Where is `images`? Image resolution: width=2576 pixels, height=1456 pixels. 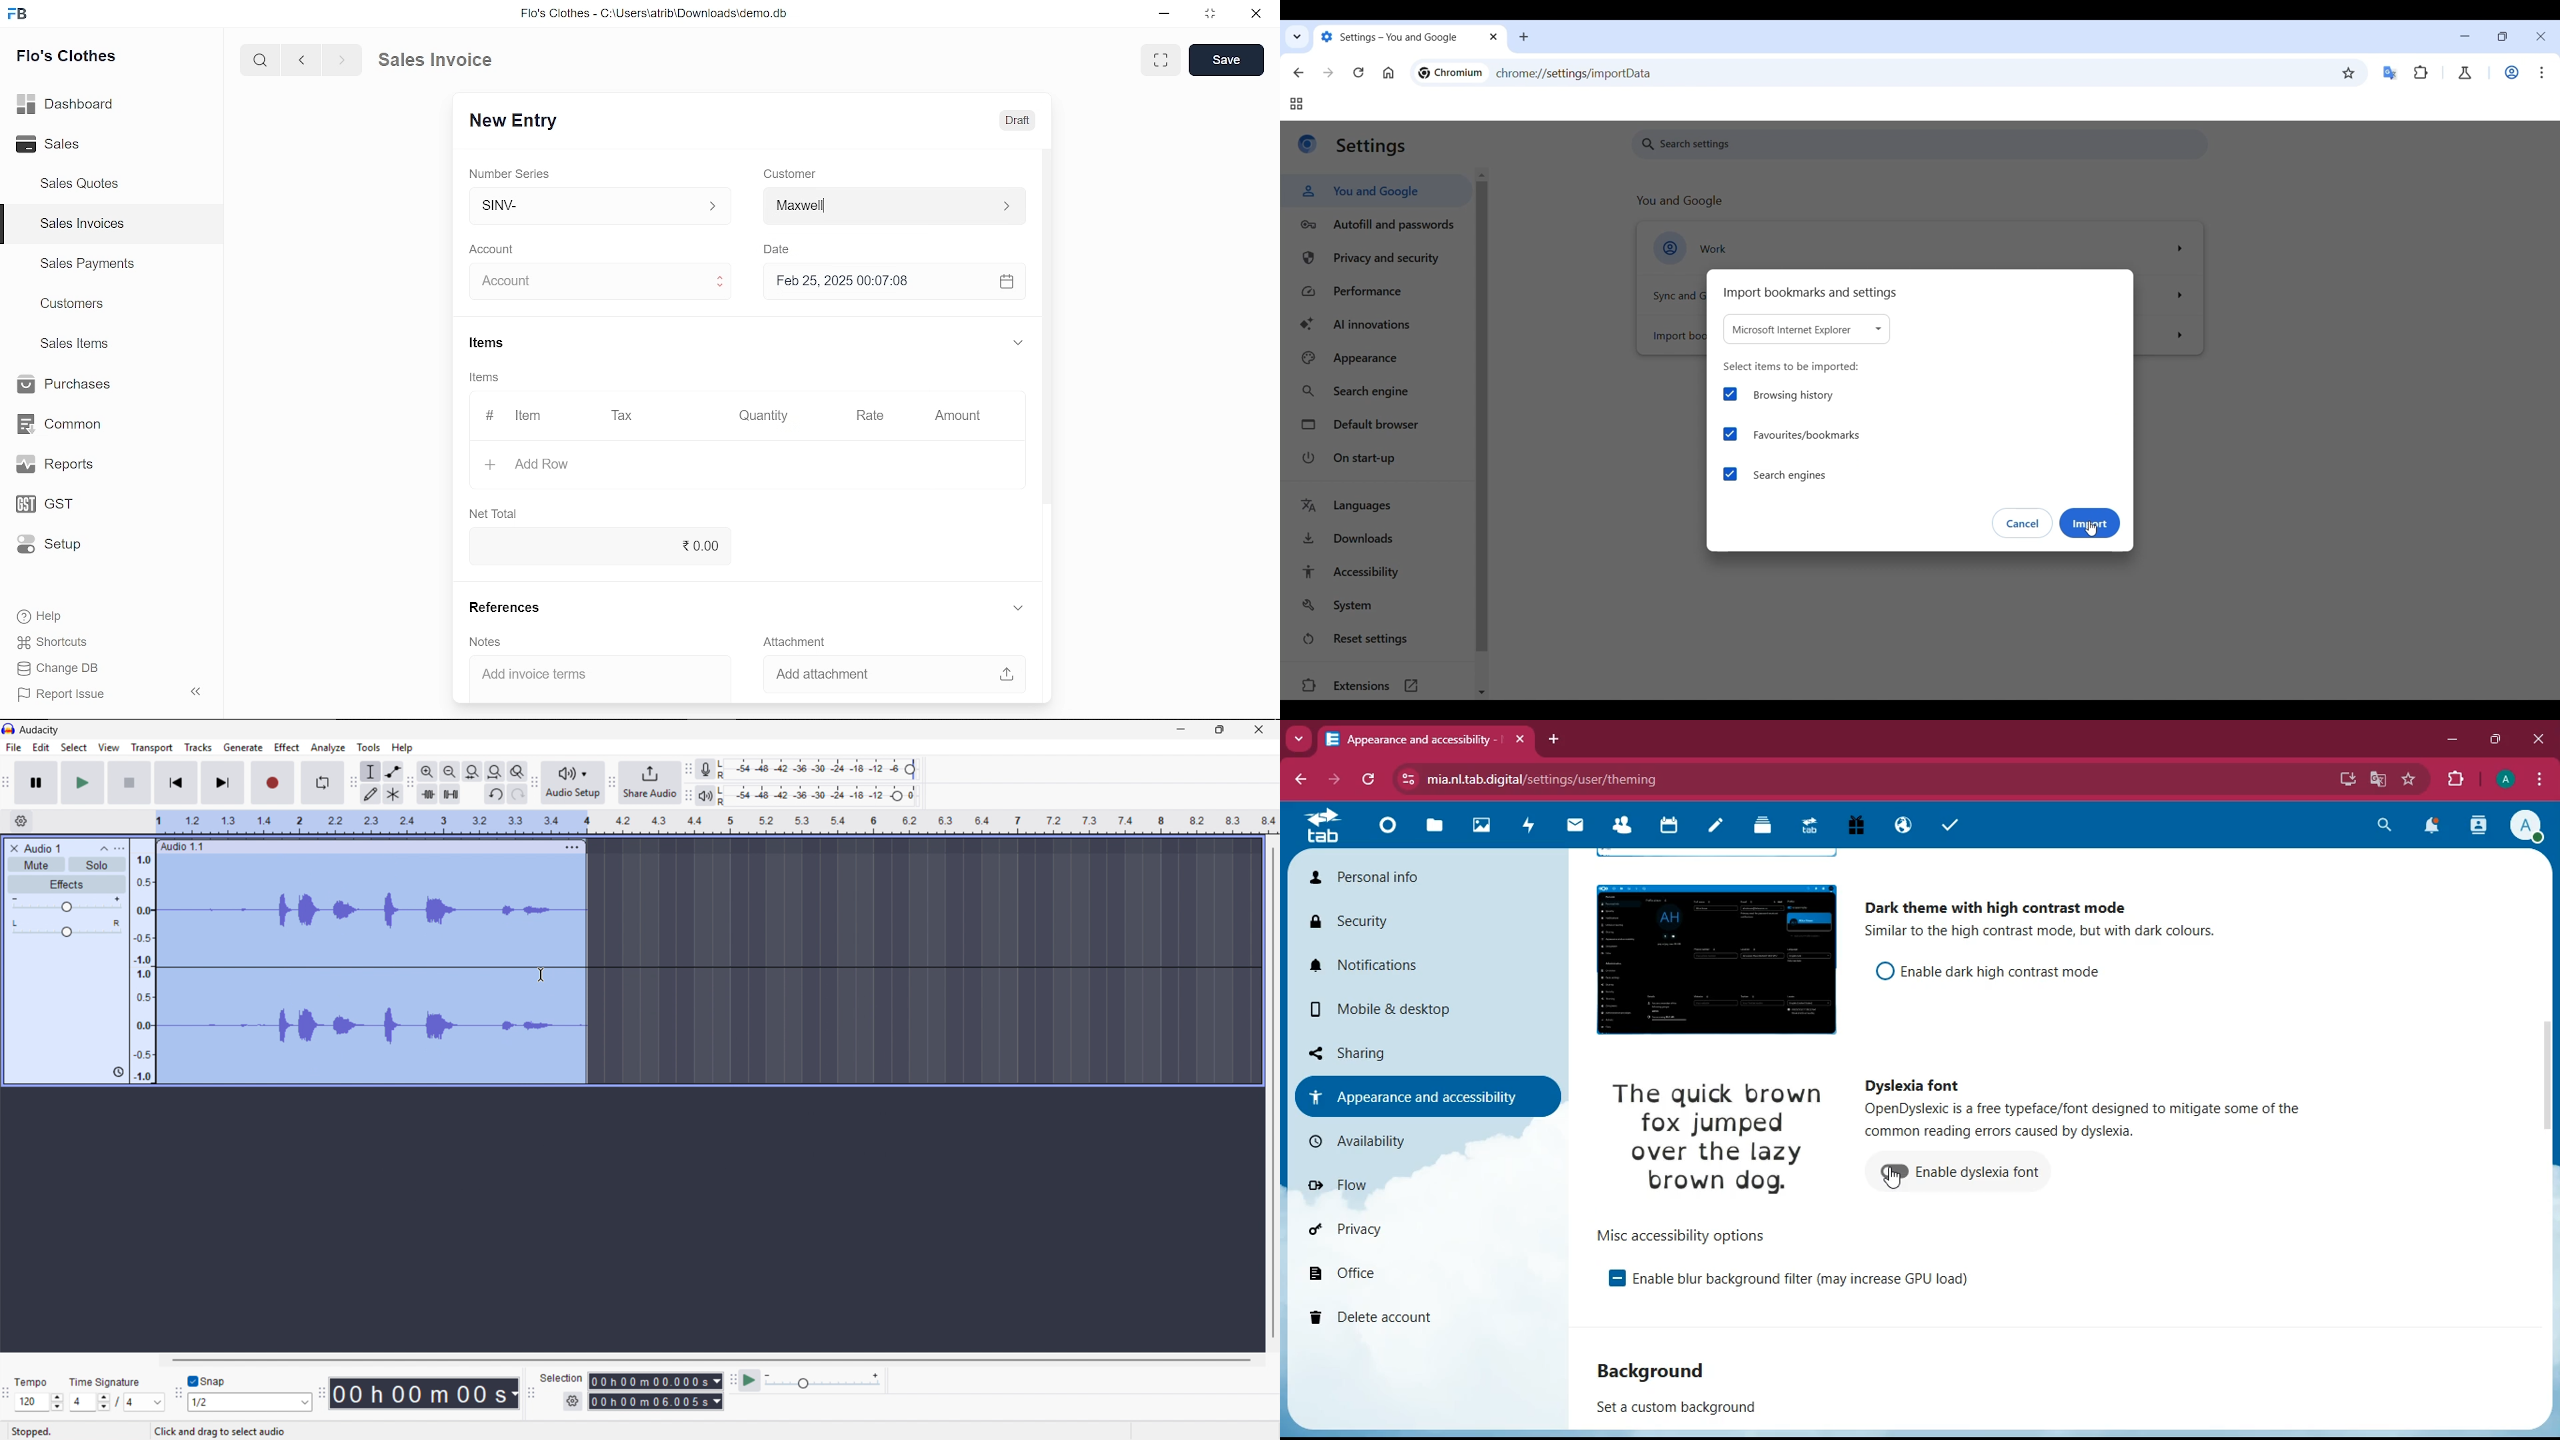
images is located at coordinates (1486, 826).